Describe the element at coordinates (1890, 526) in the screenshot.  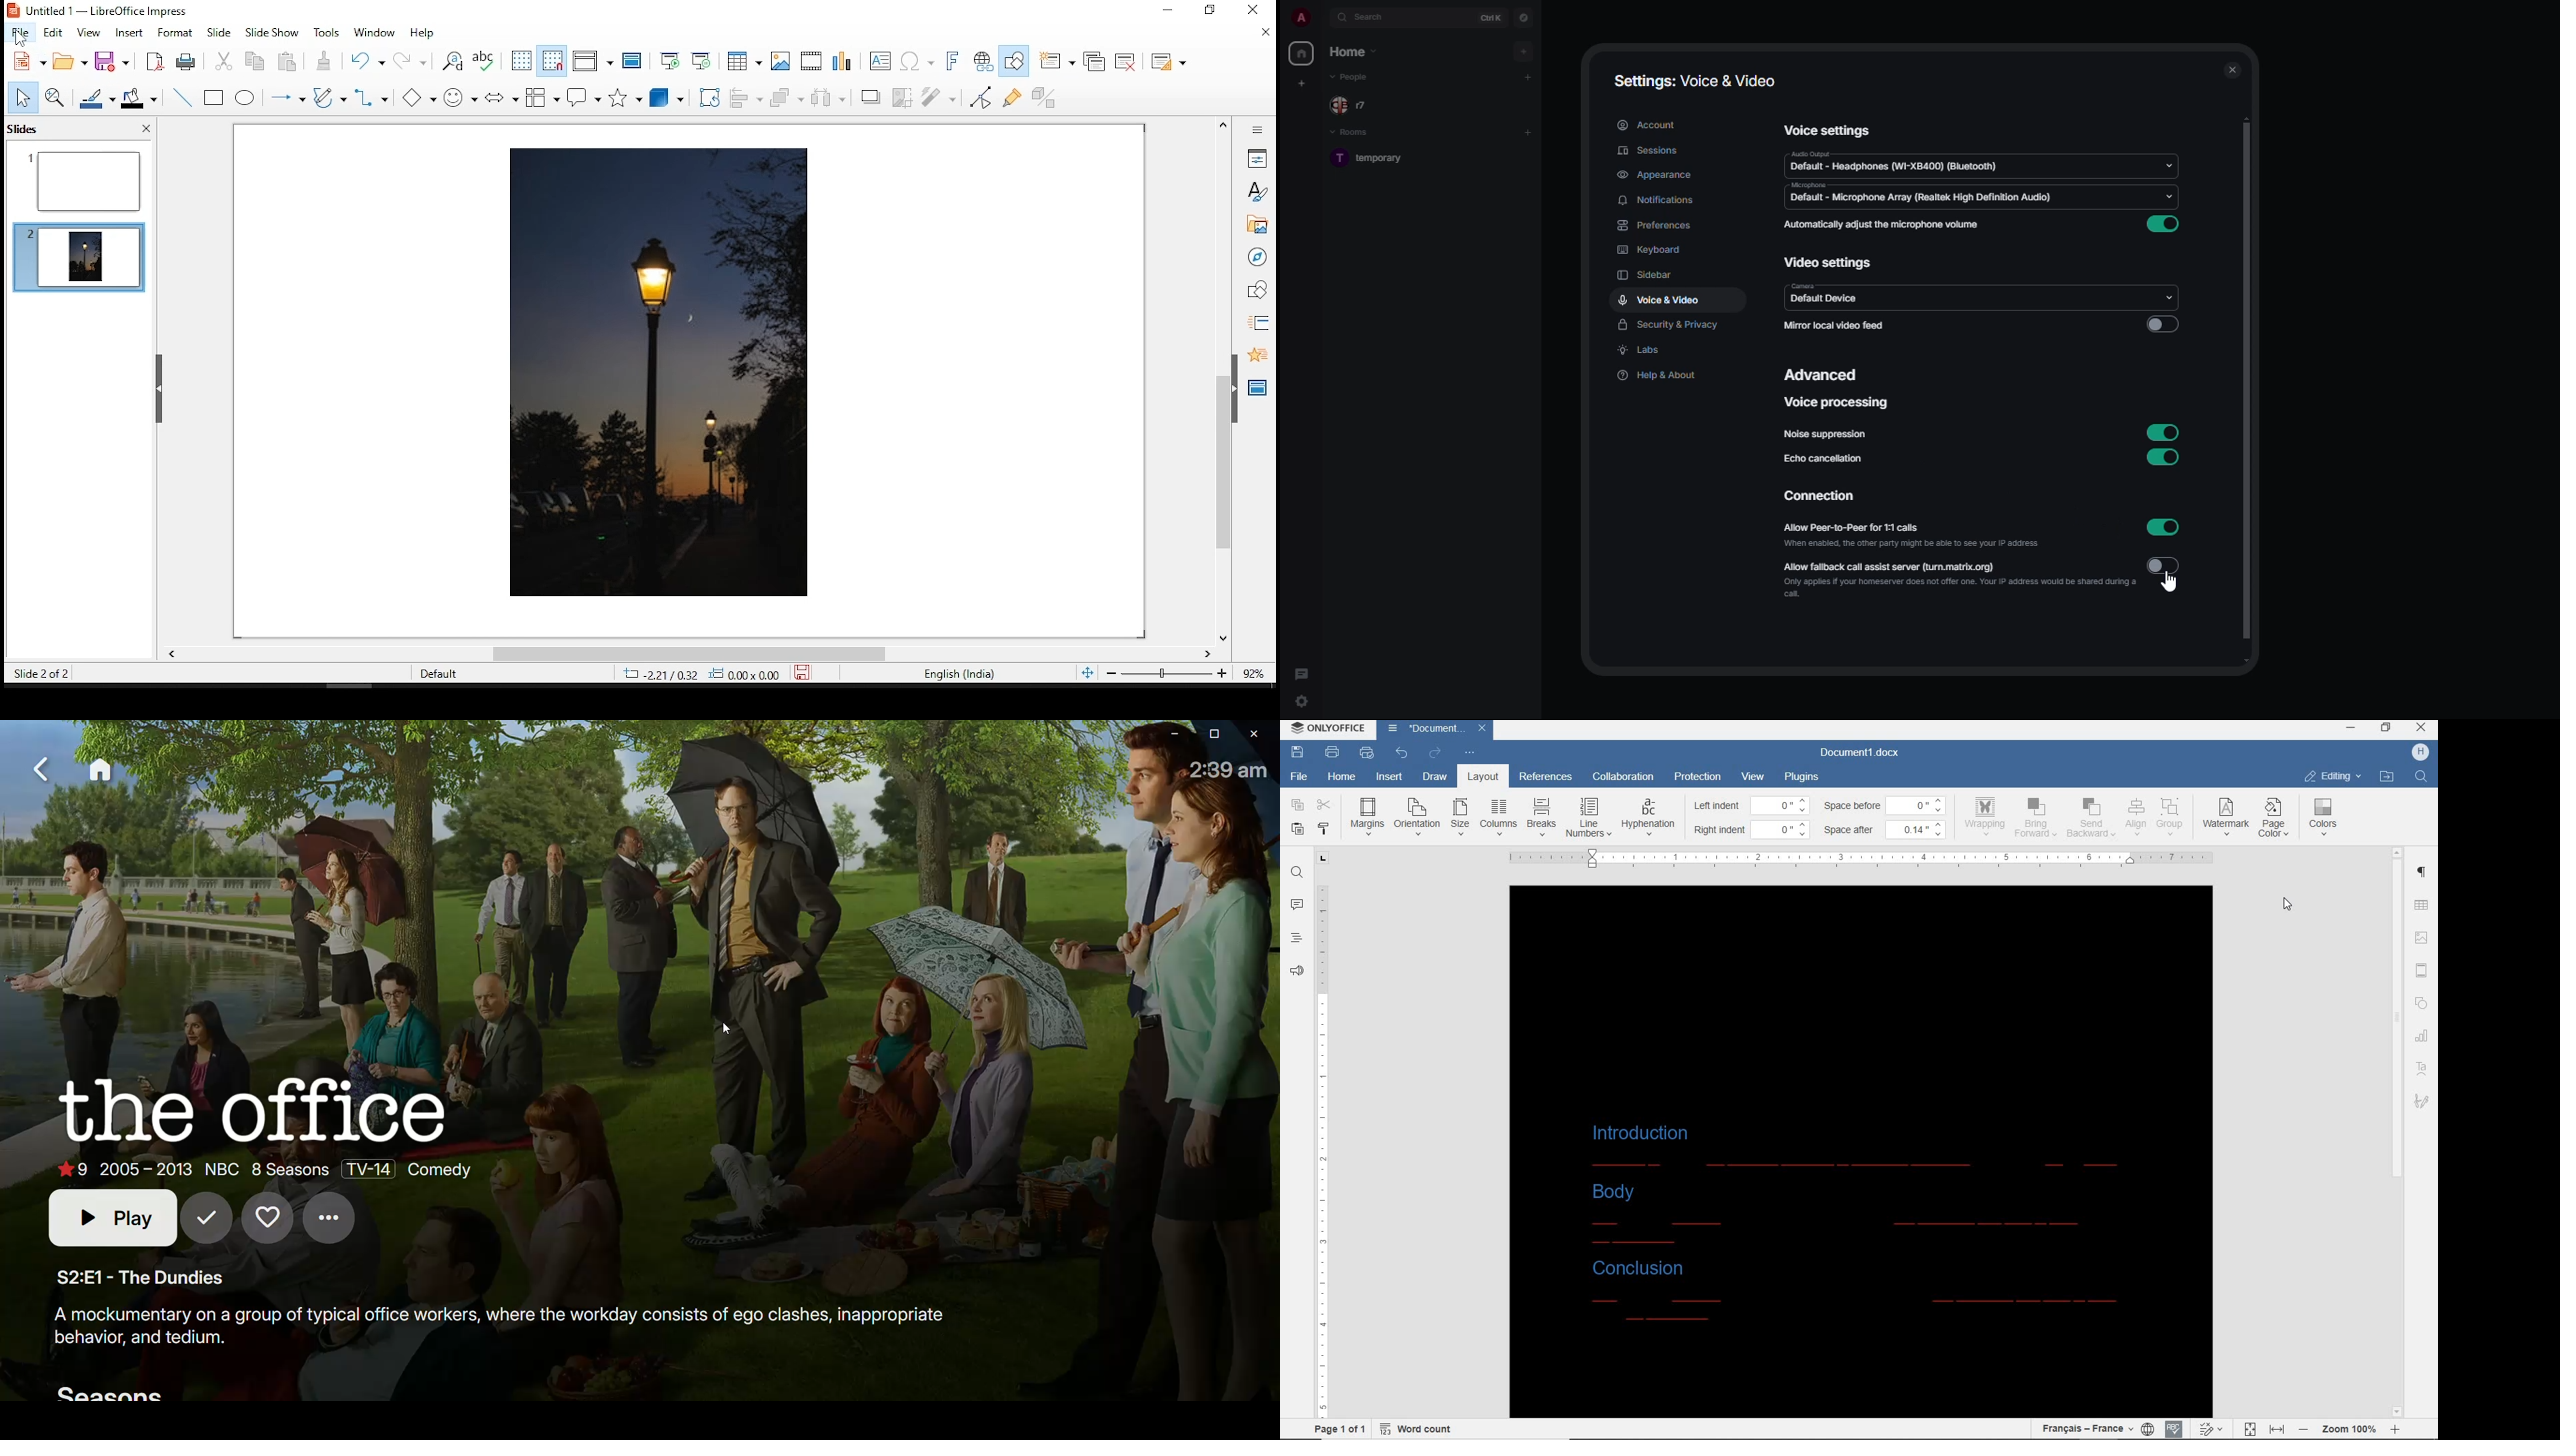
I see `allow peer-to-peer for 1:1 calls` at that location.